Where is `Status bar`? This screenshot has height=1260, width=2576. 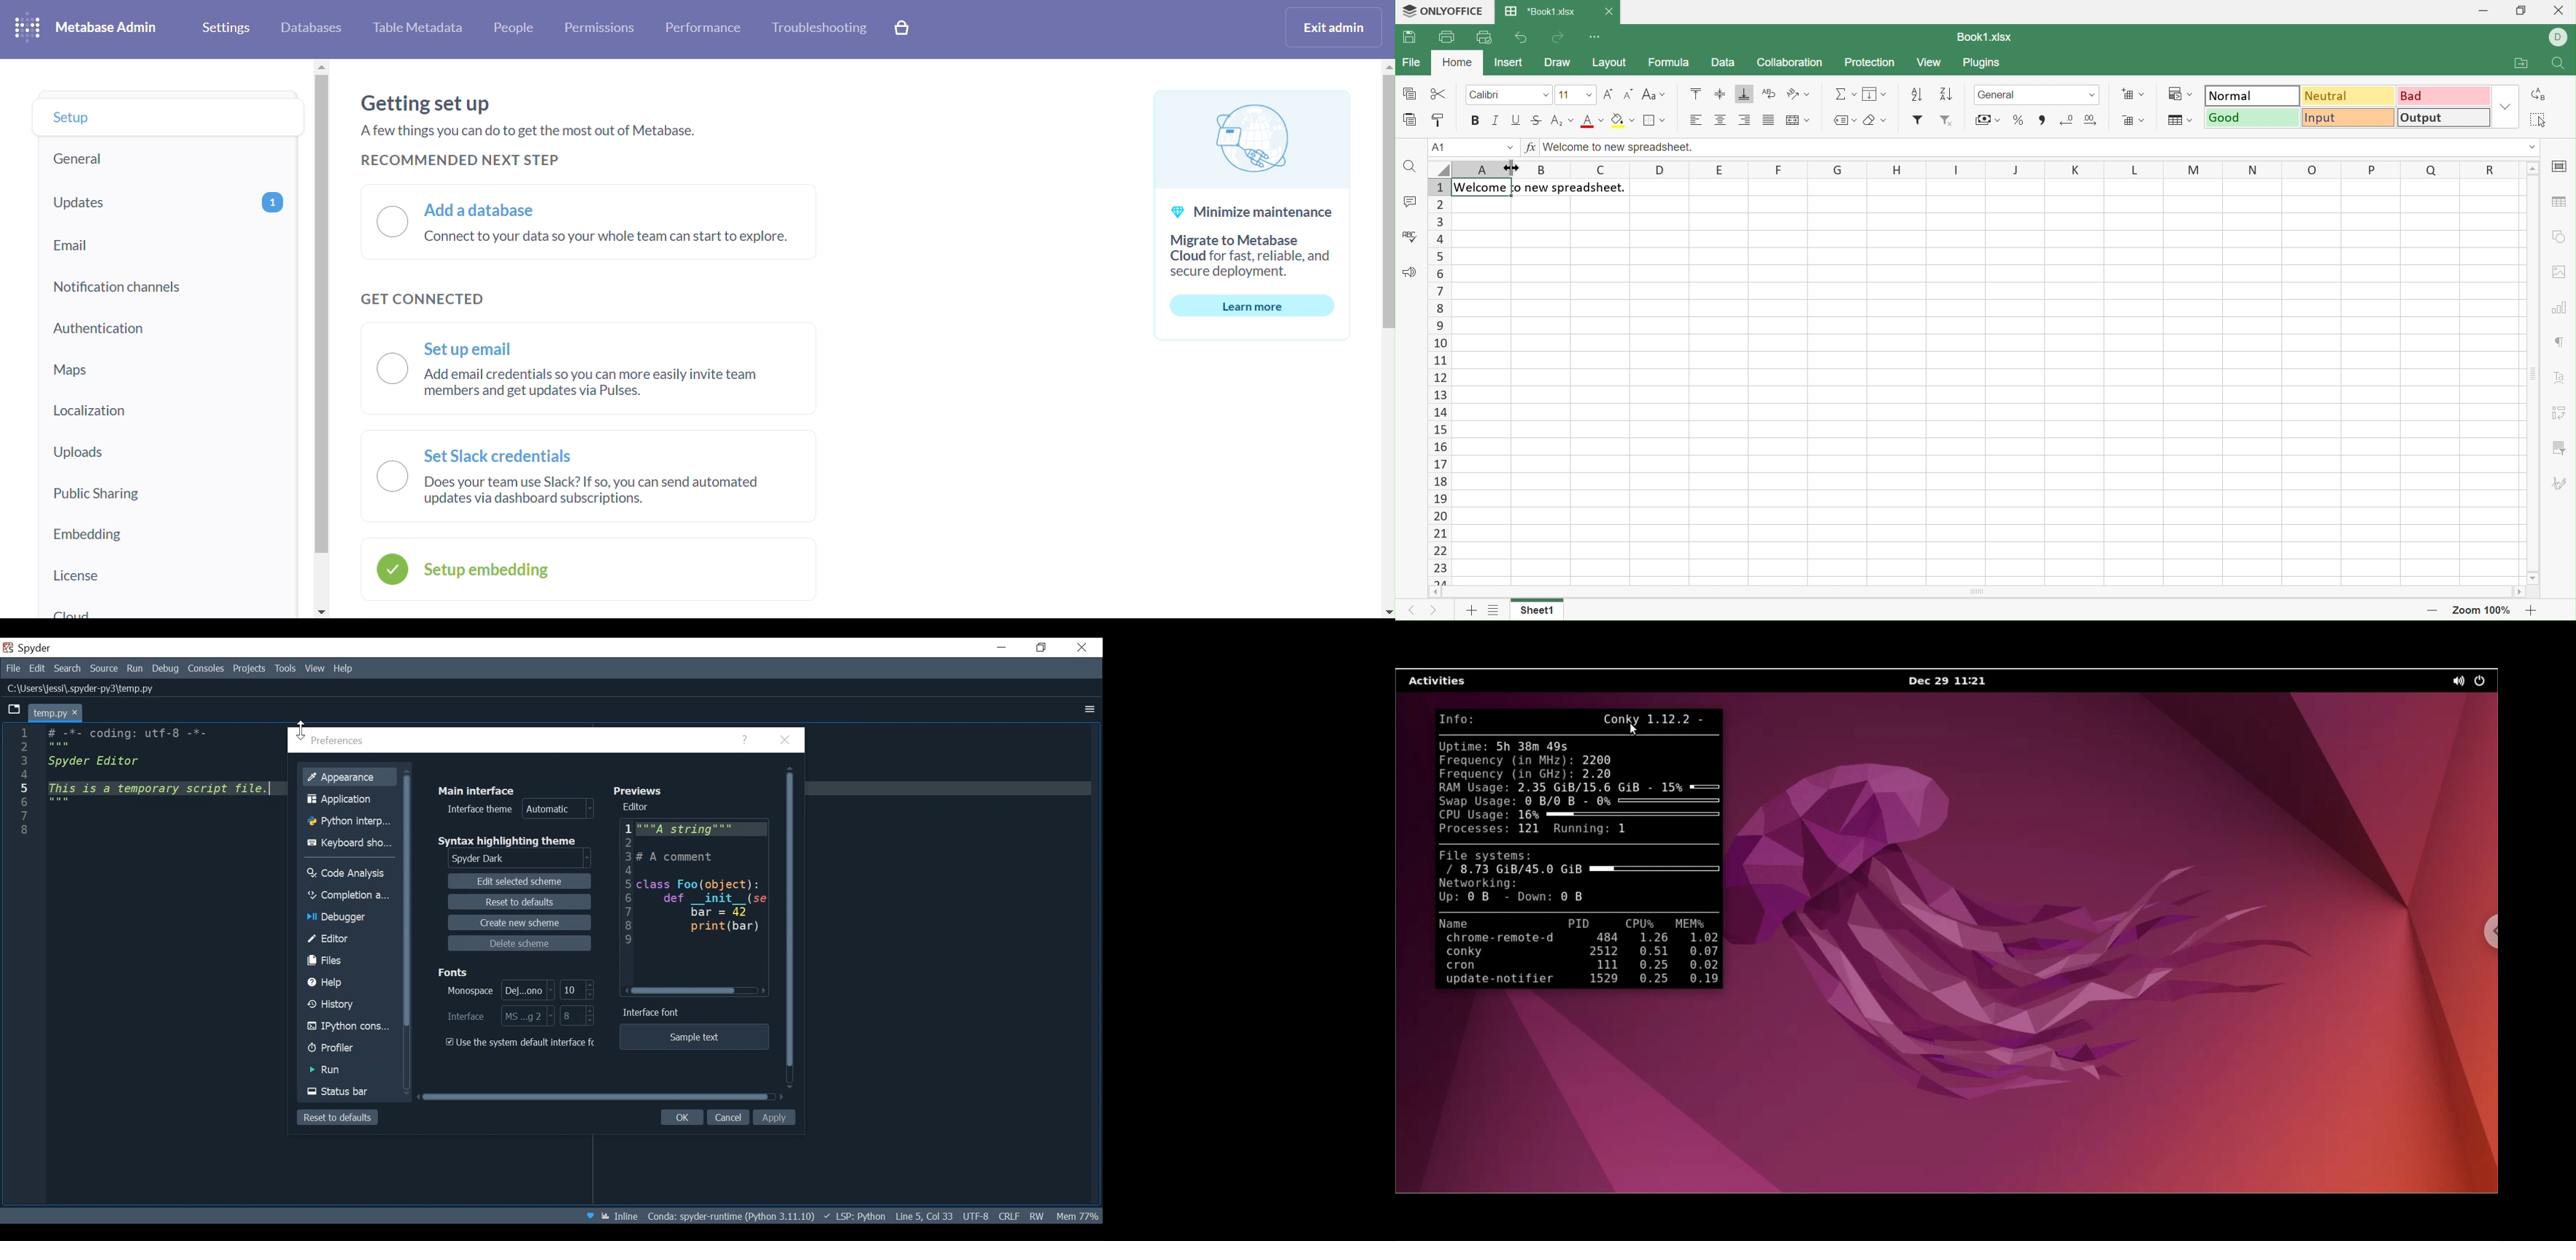
Status bar is located at coordinates (349, 1092).